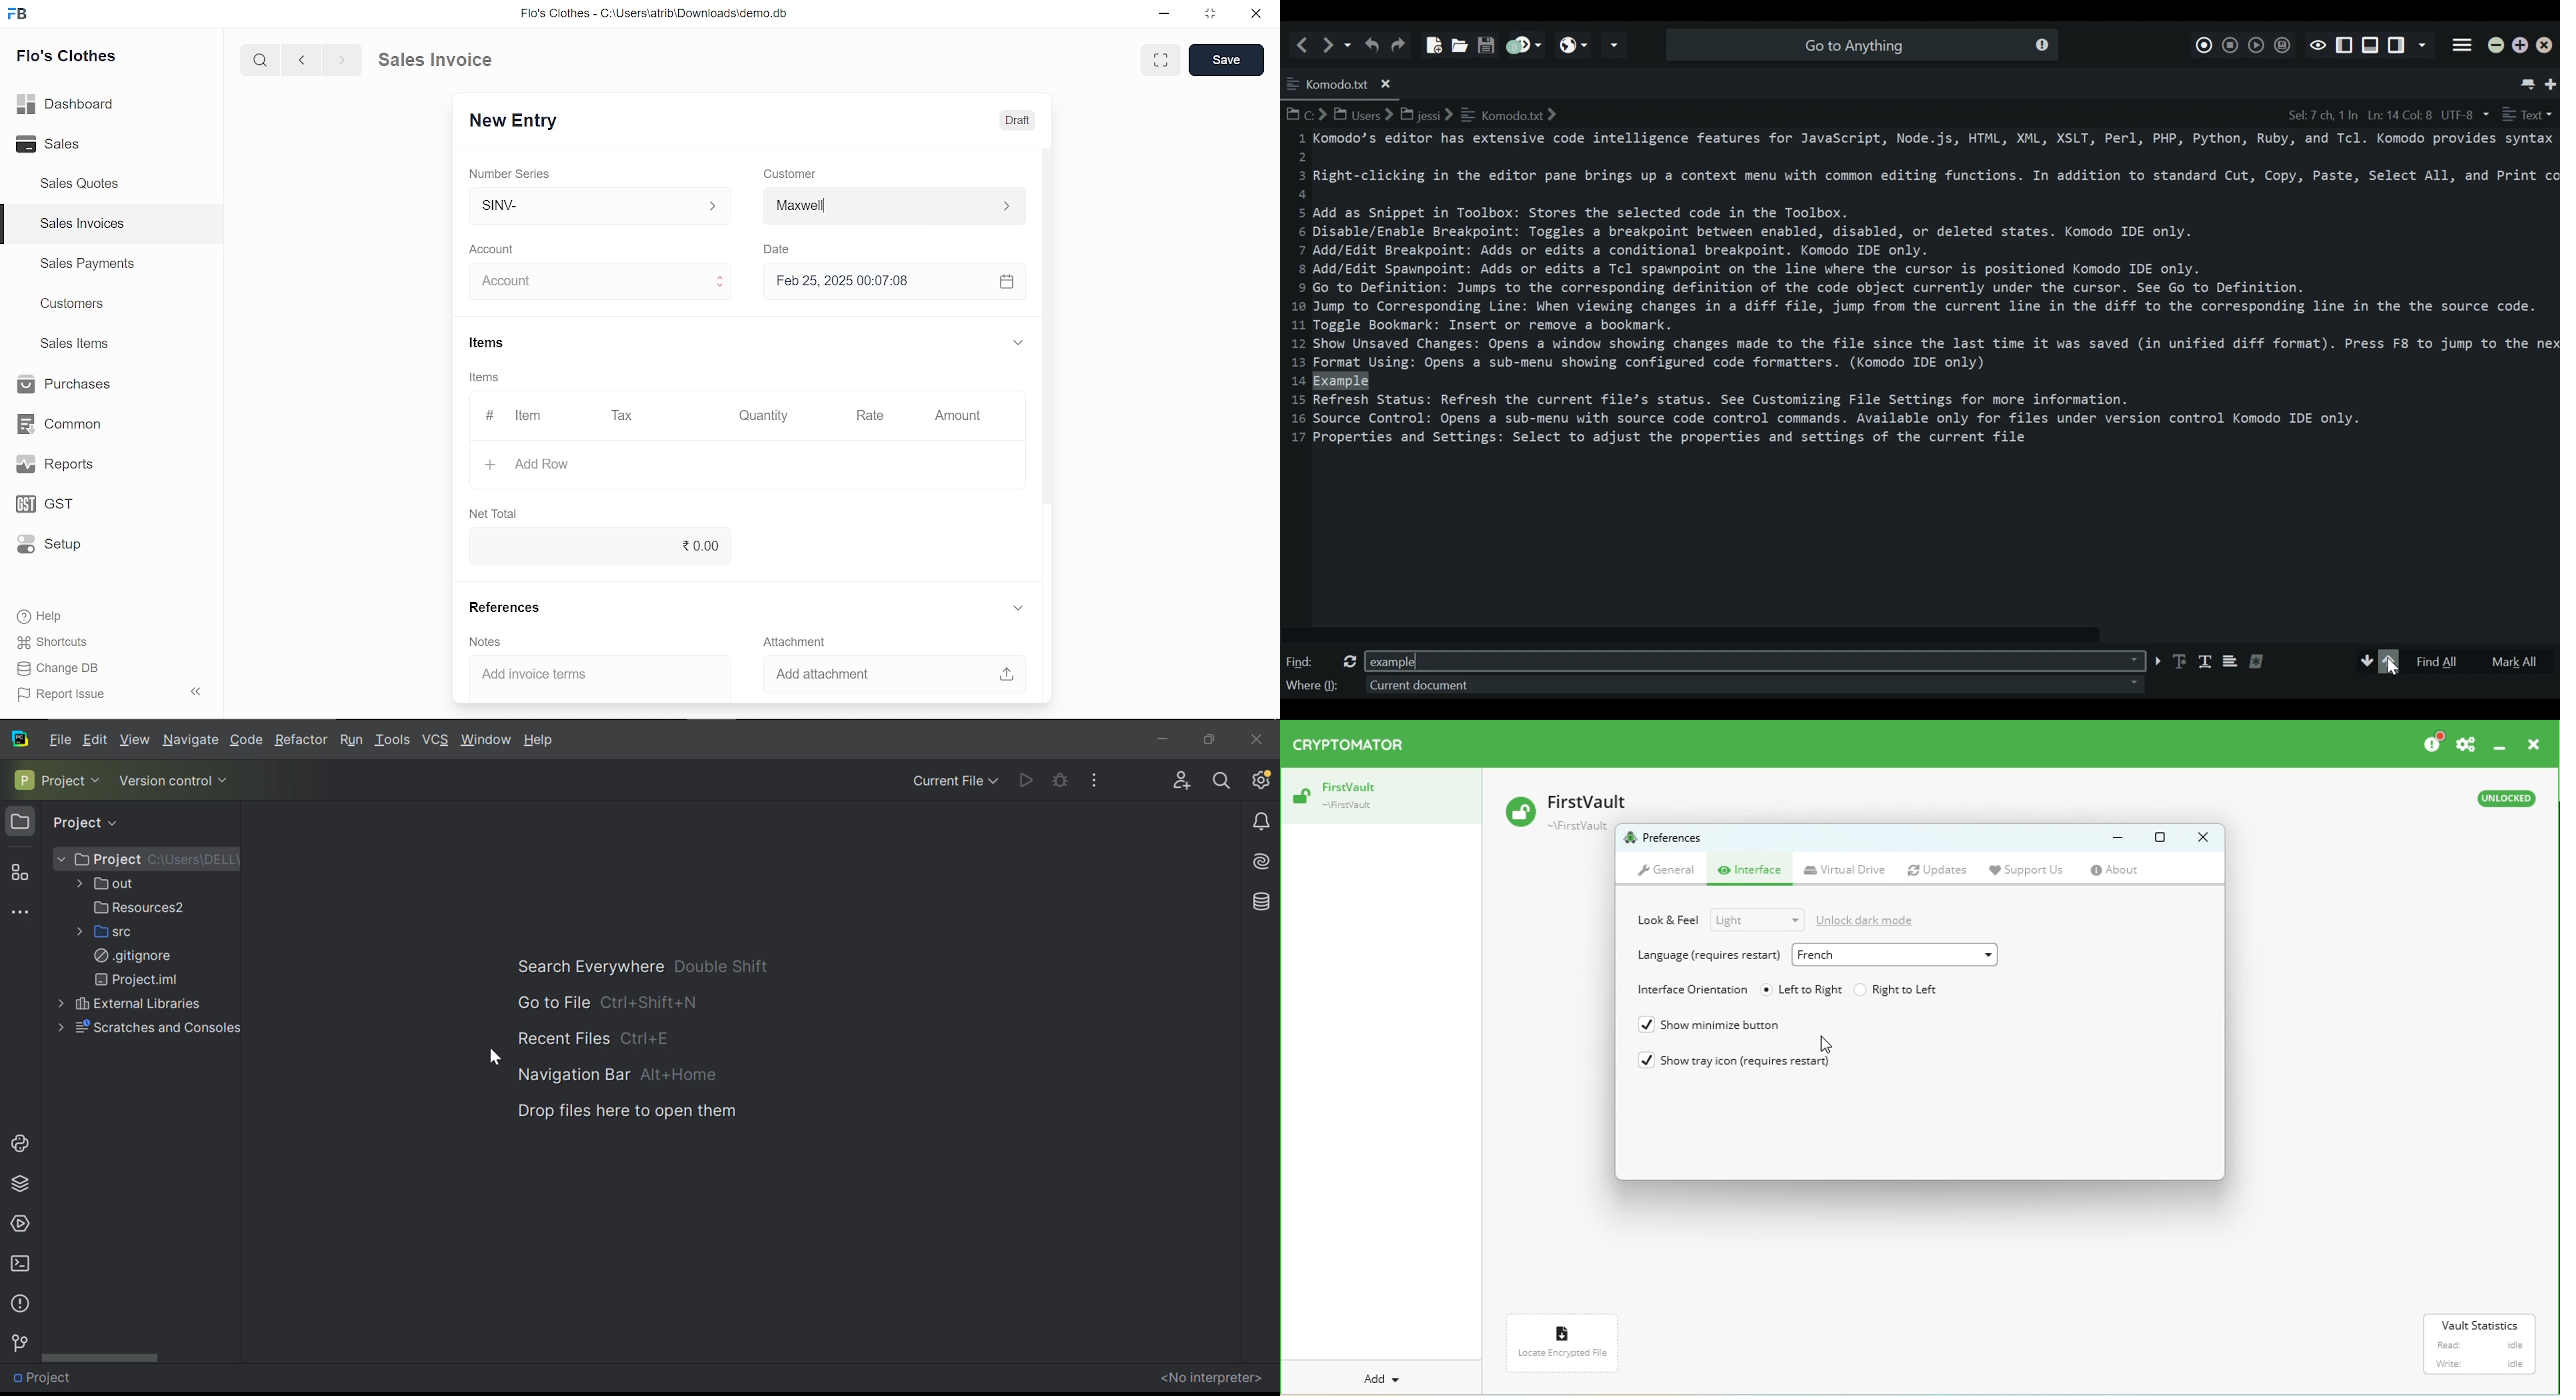 The height and width of the screenshot is (1400, 2576). Describe the element at coordinates (54, 544) in the screenshot. I see `Setup` at that location.